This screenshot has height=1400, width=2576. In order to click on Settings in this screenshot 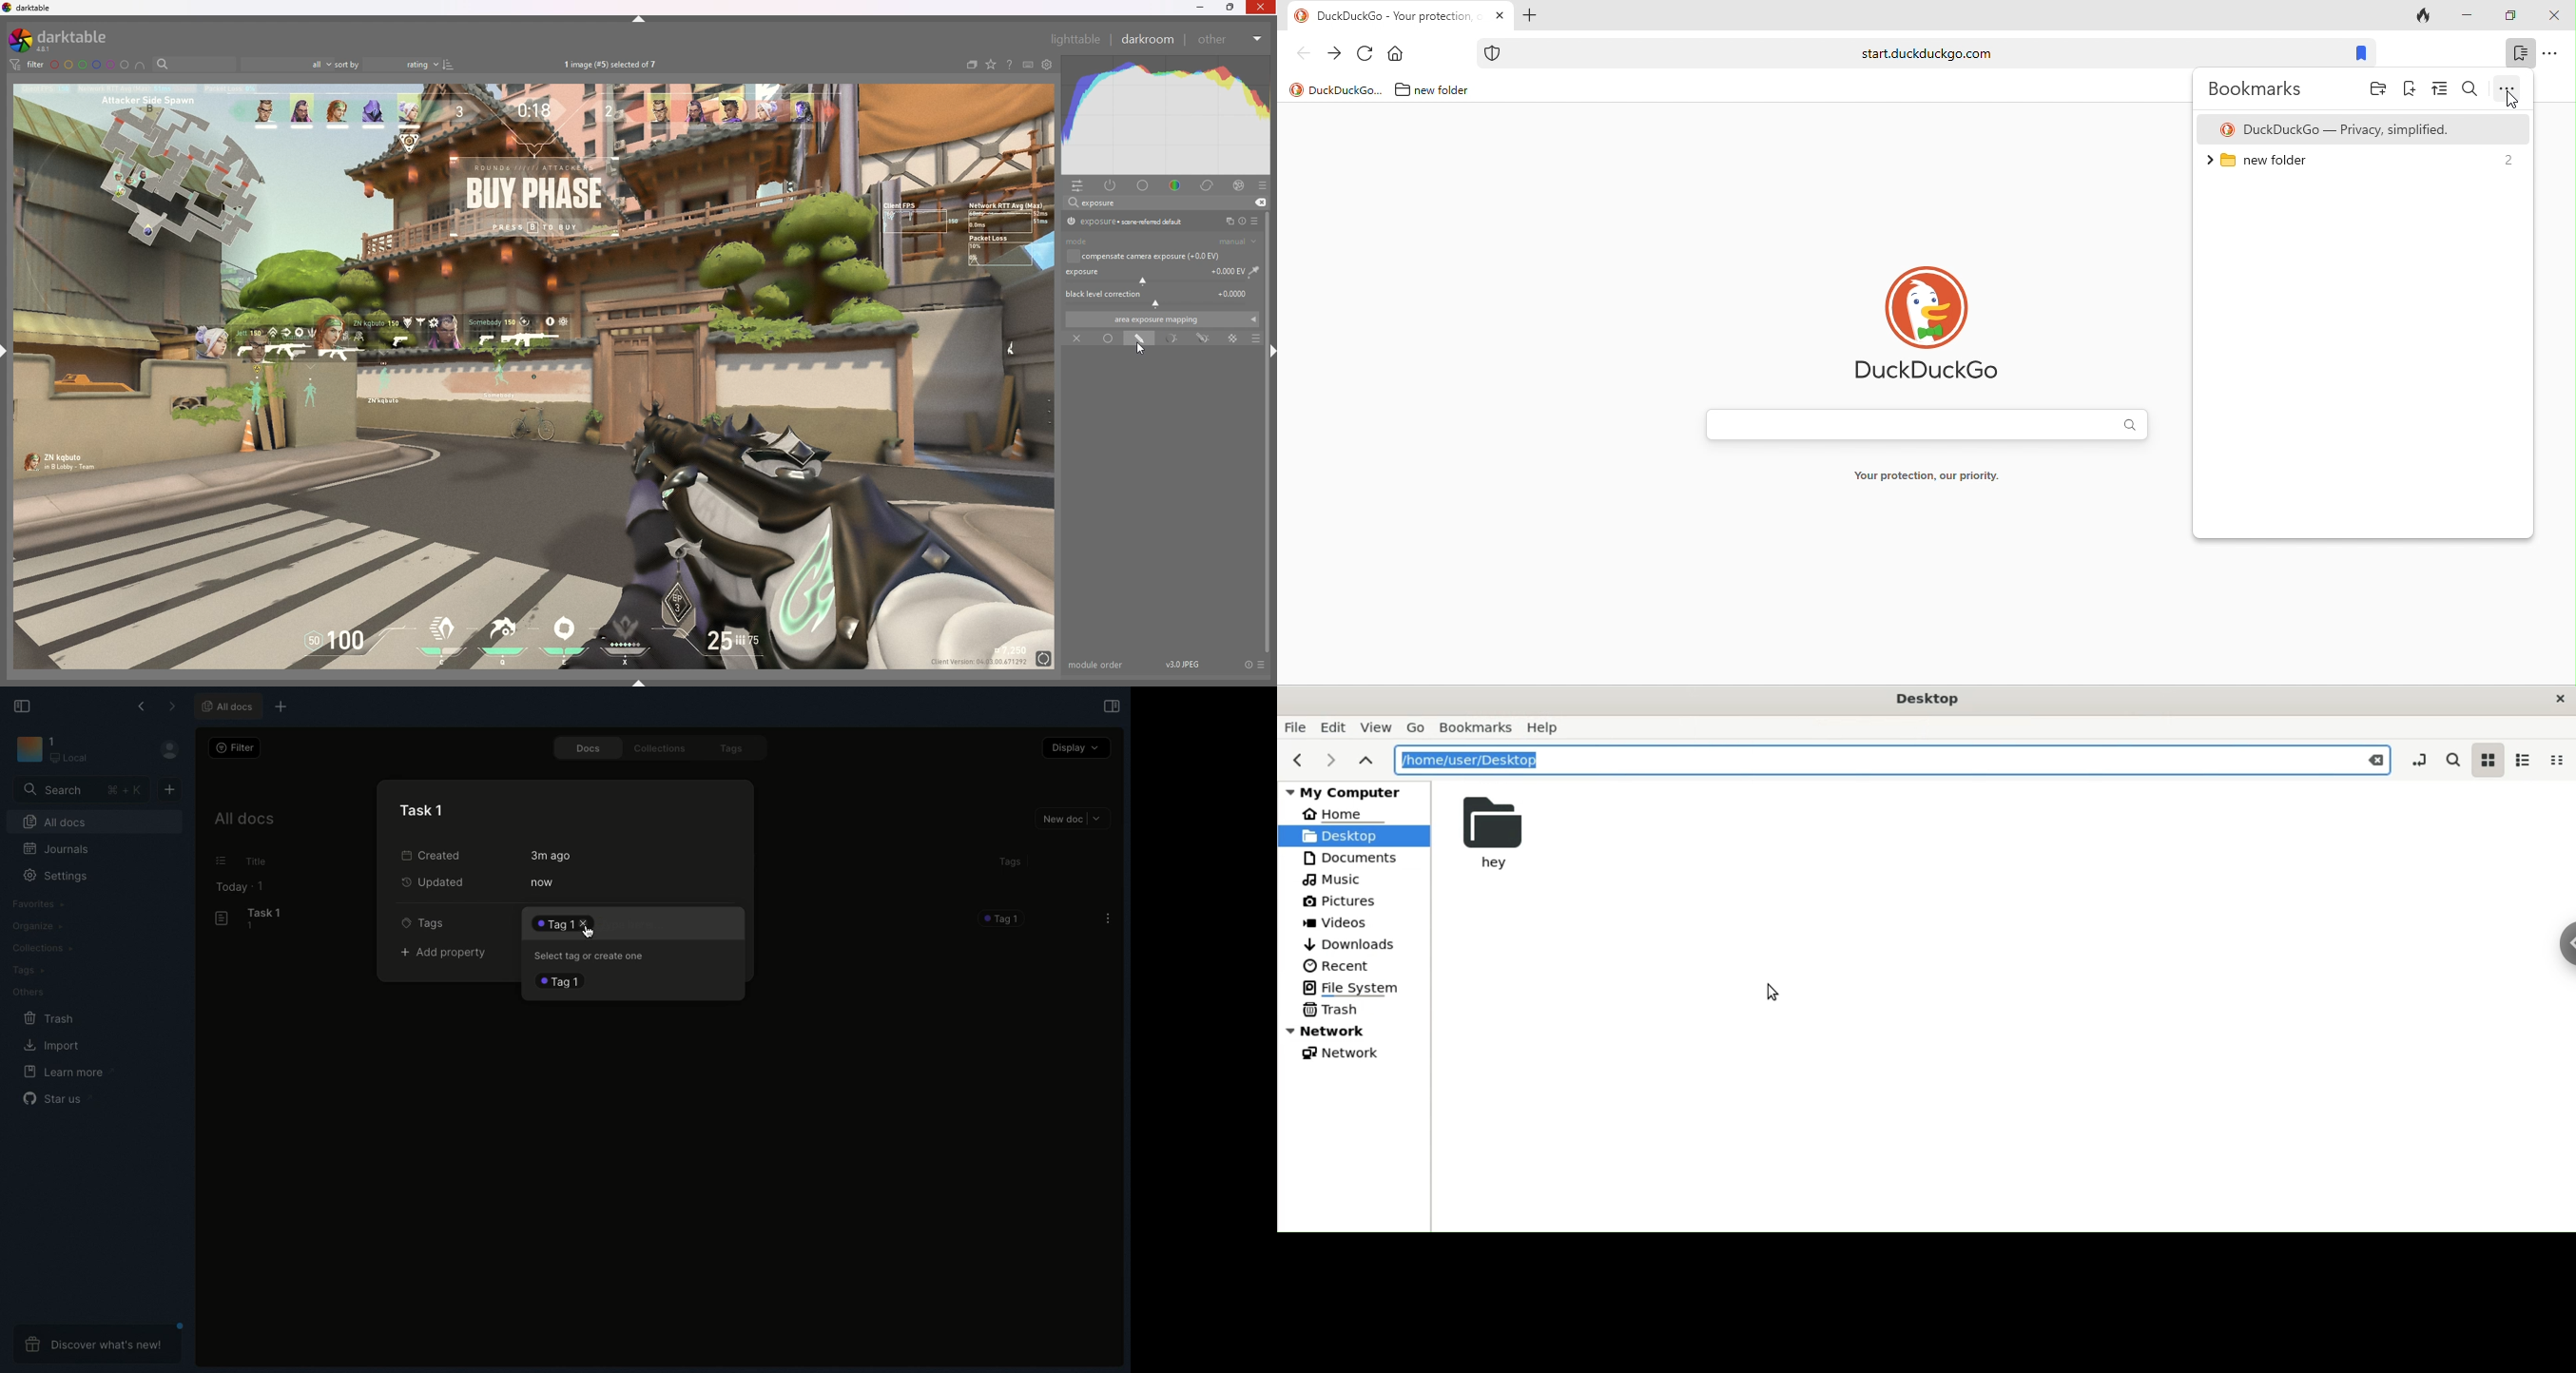, I will do `click(53, 875)`.